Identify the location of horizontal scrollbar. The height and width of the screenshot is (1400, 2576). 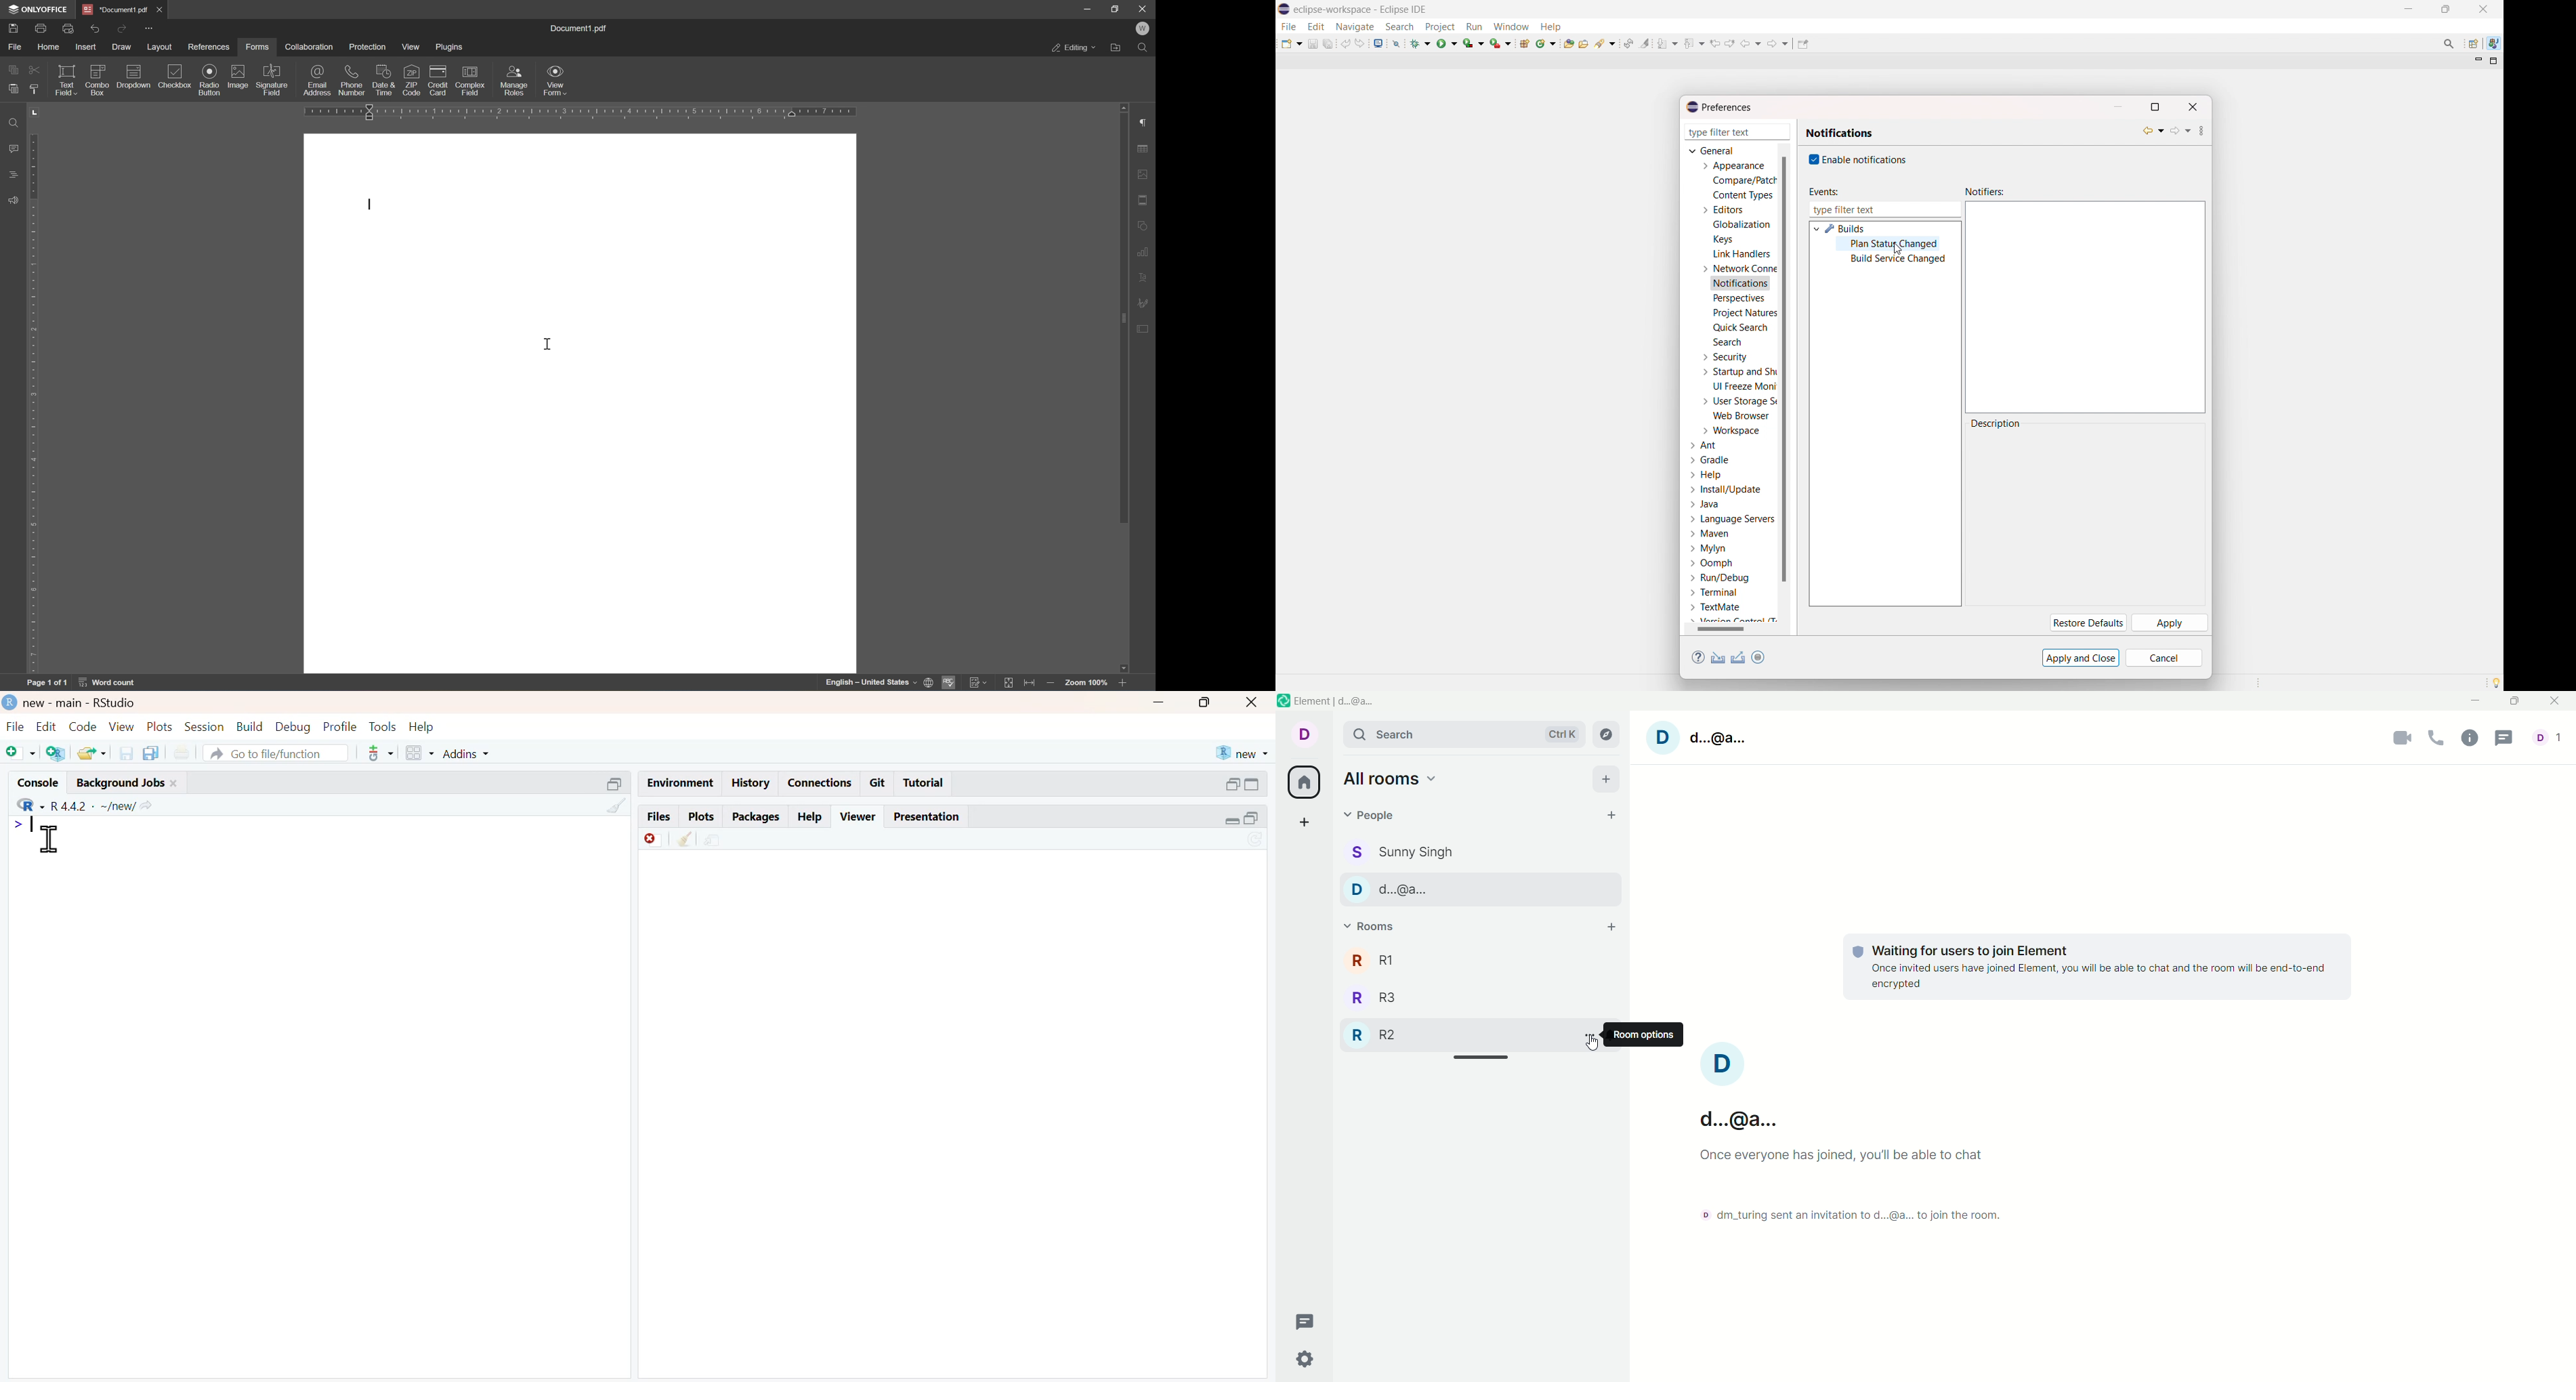
(1721, 628).